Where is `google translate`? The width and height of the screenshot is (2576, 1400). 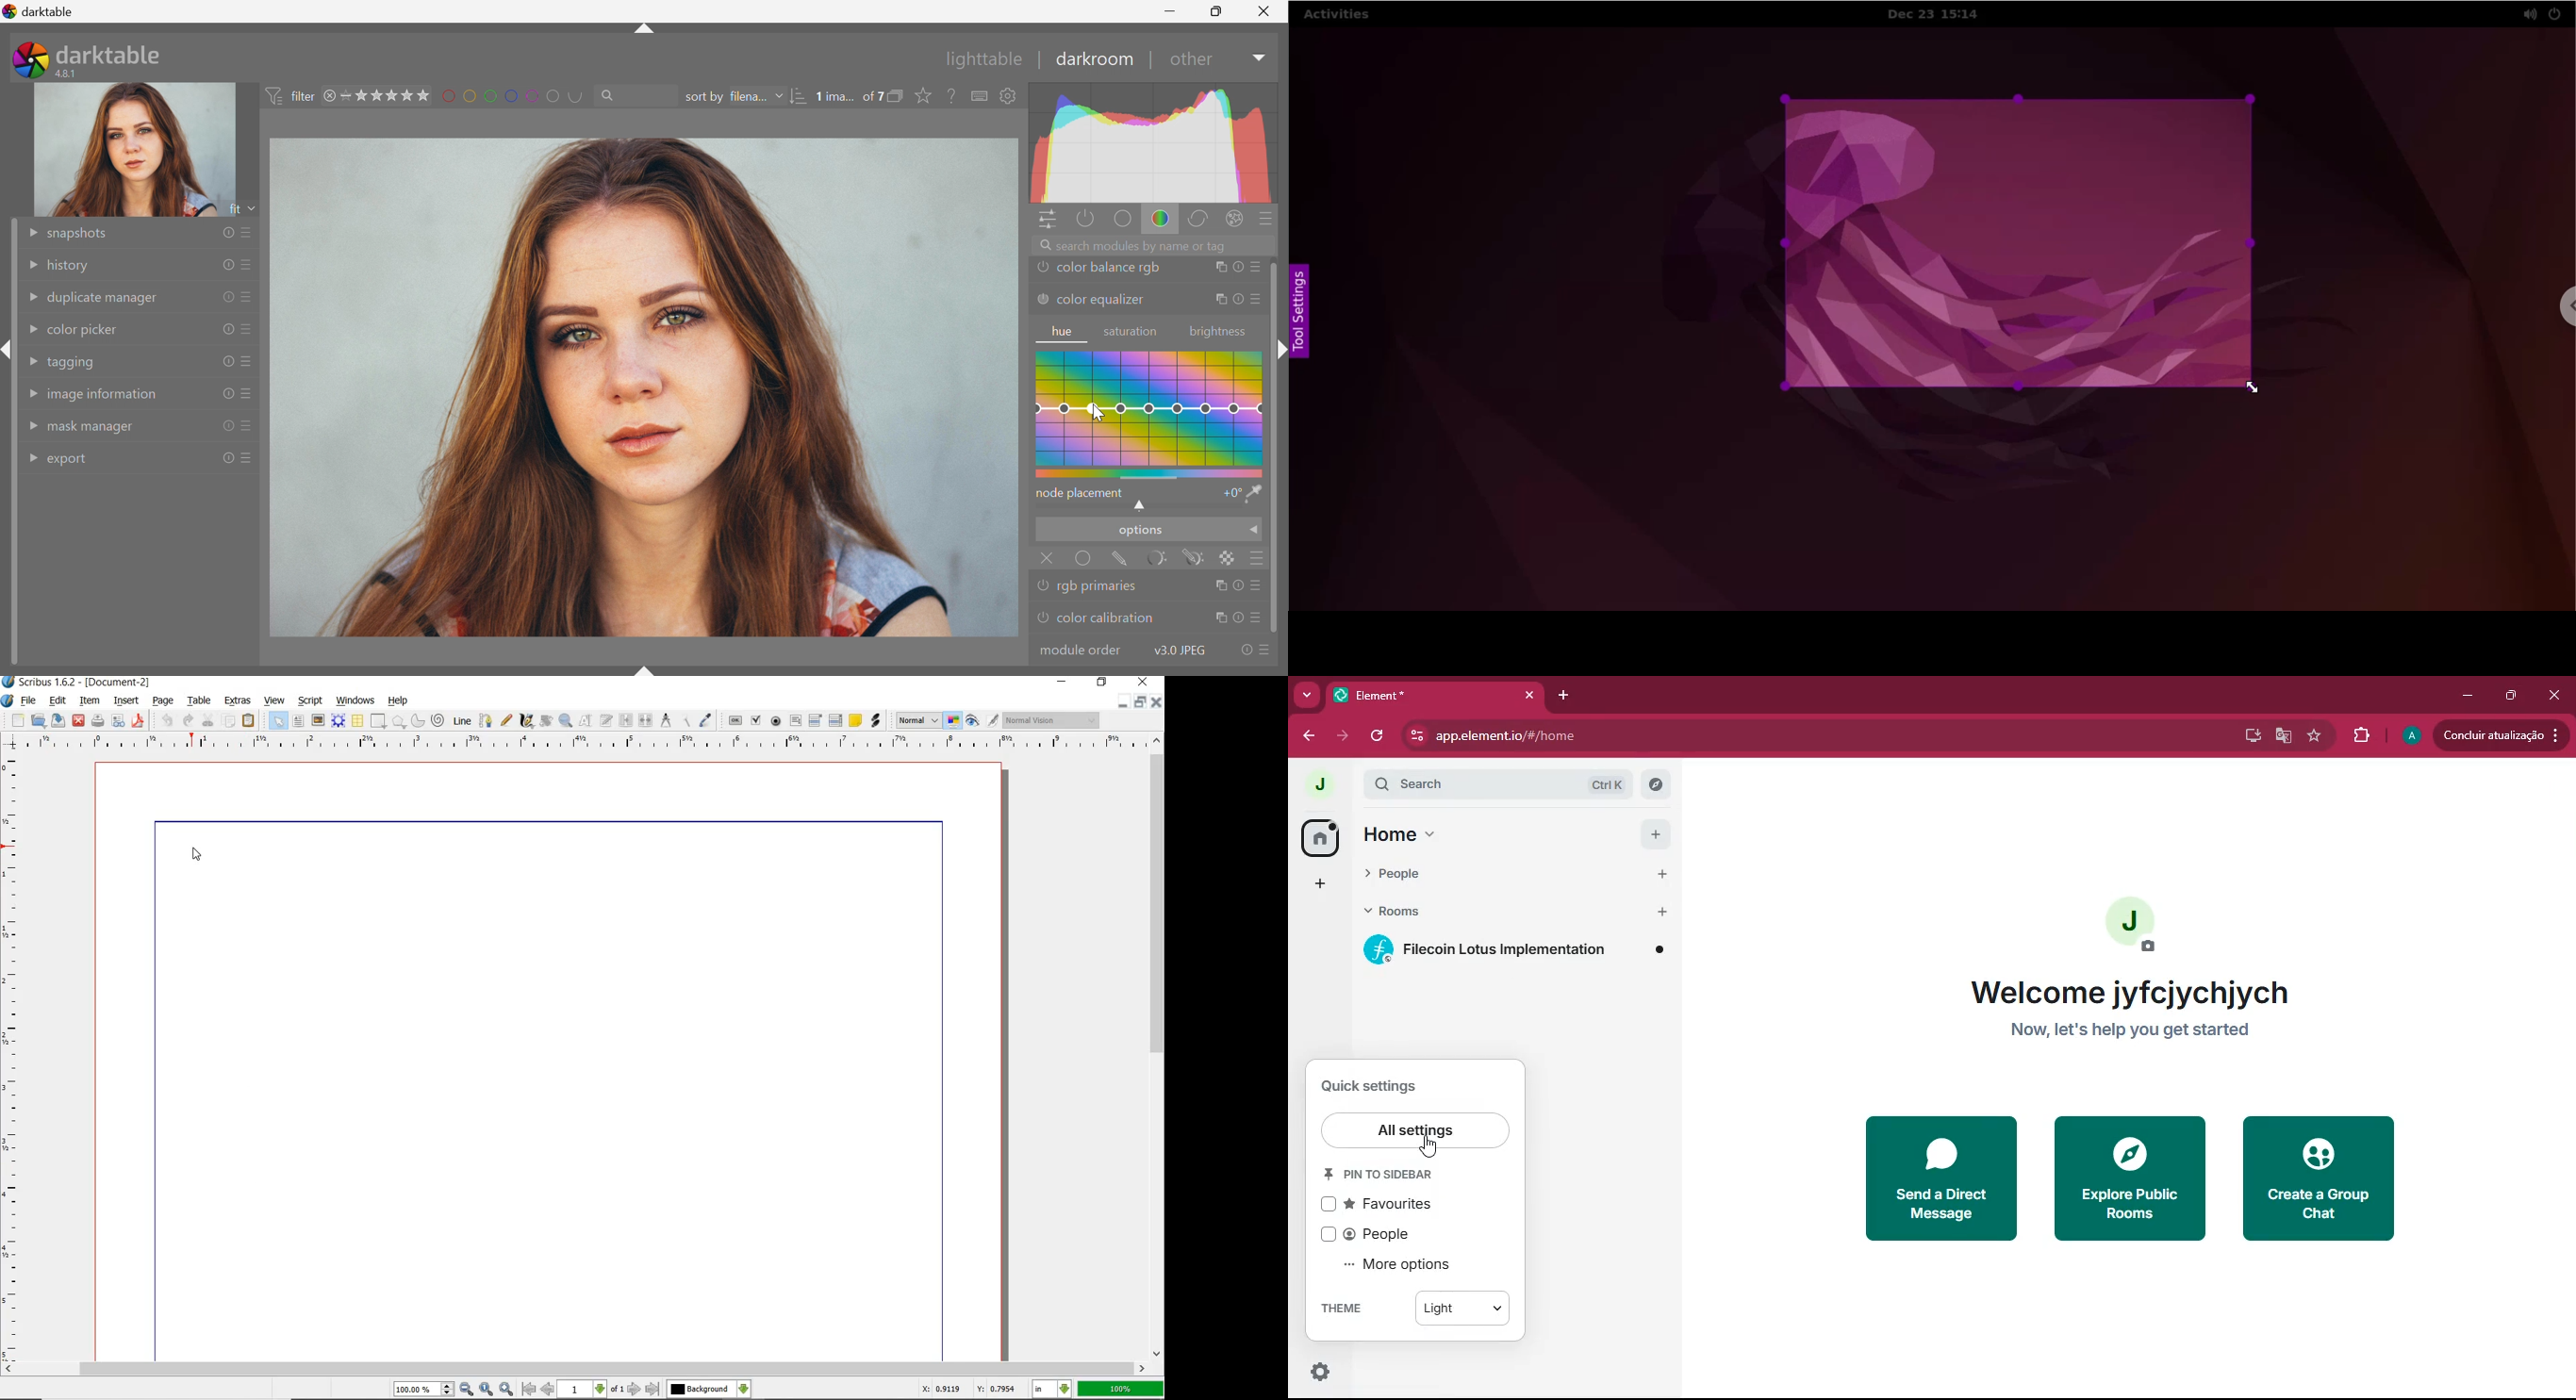 google translate is located at coordinates (2284, 738).